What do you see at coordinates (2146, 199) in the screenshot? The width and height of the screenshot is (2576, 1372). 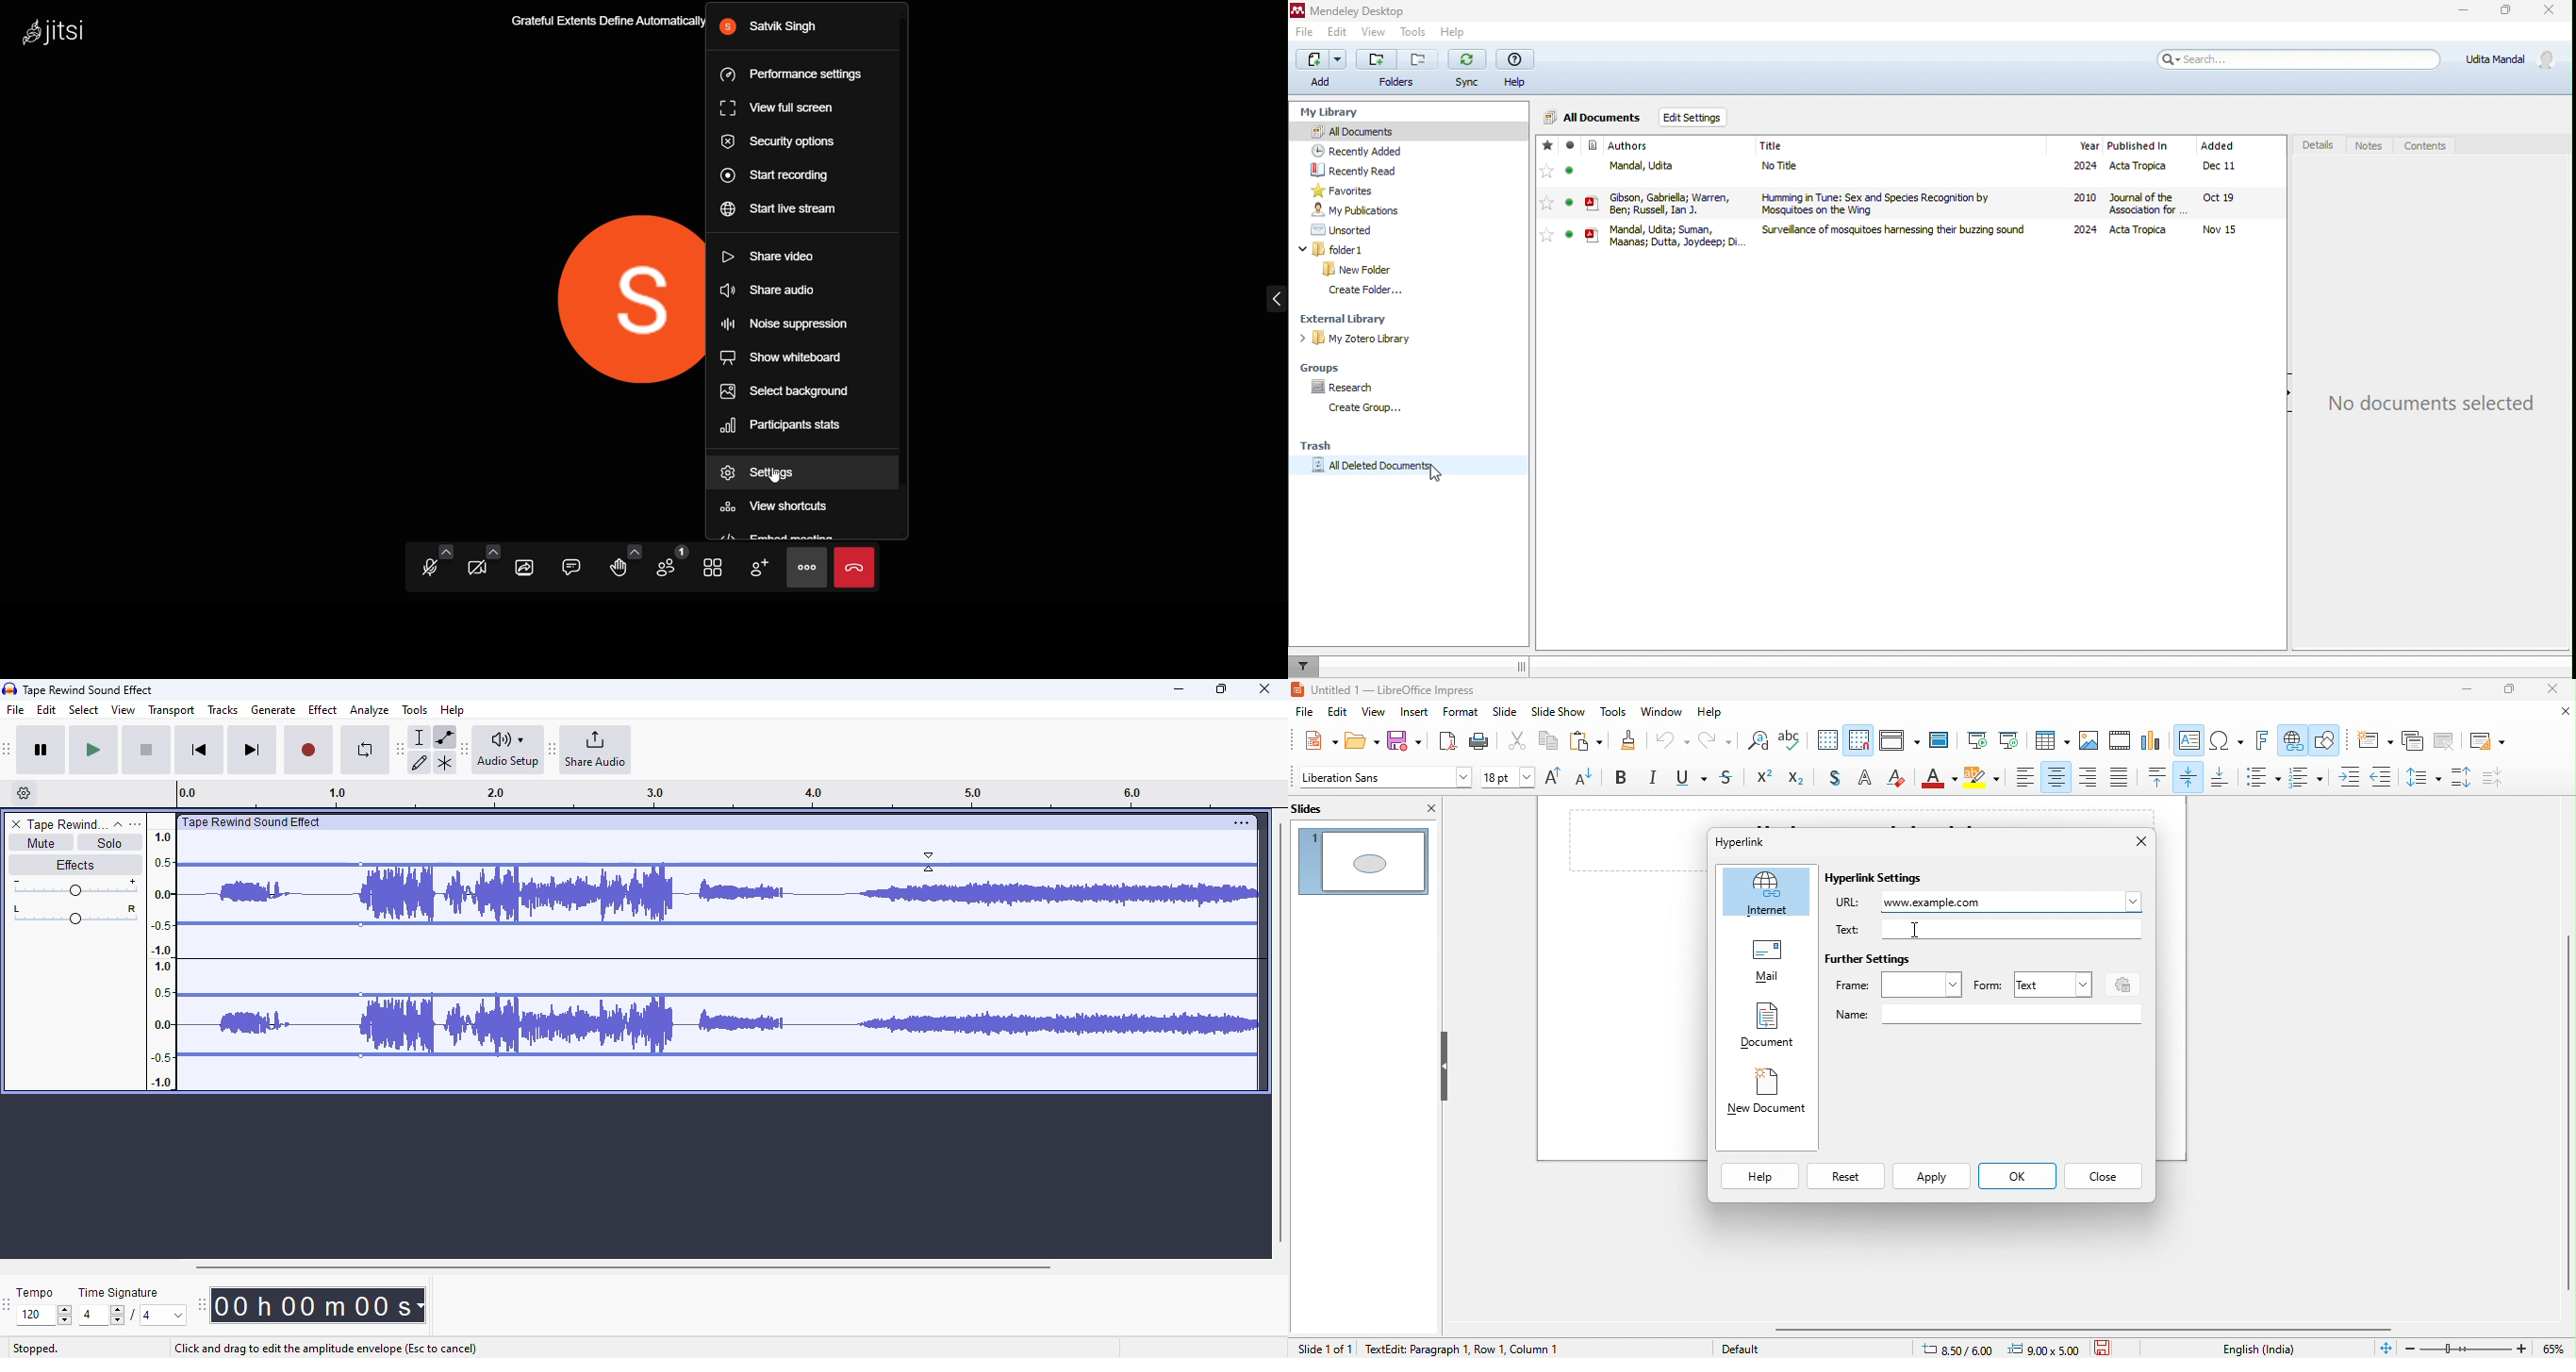 I see `Acta Tropica
Journal of the
‘Association for
Acta Tropica` at bounding box center [2146, 199].